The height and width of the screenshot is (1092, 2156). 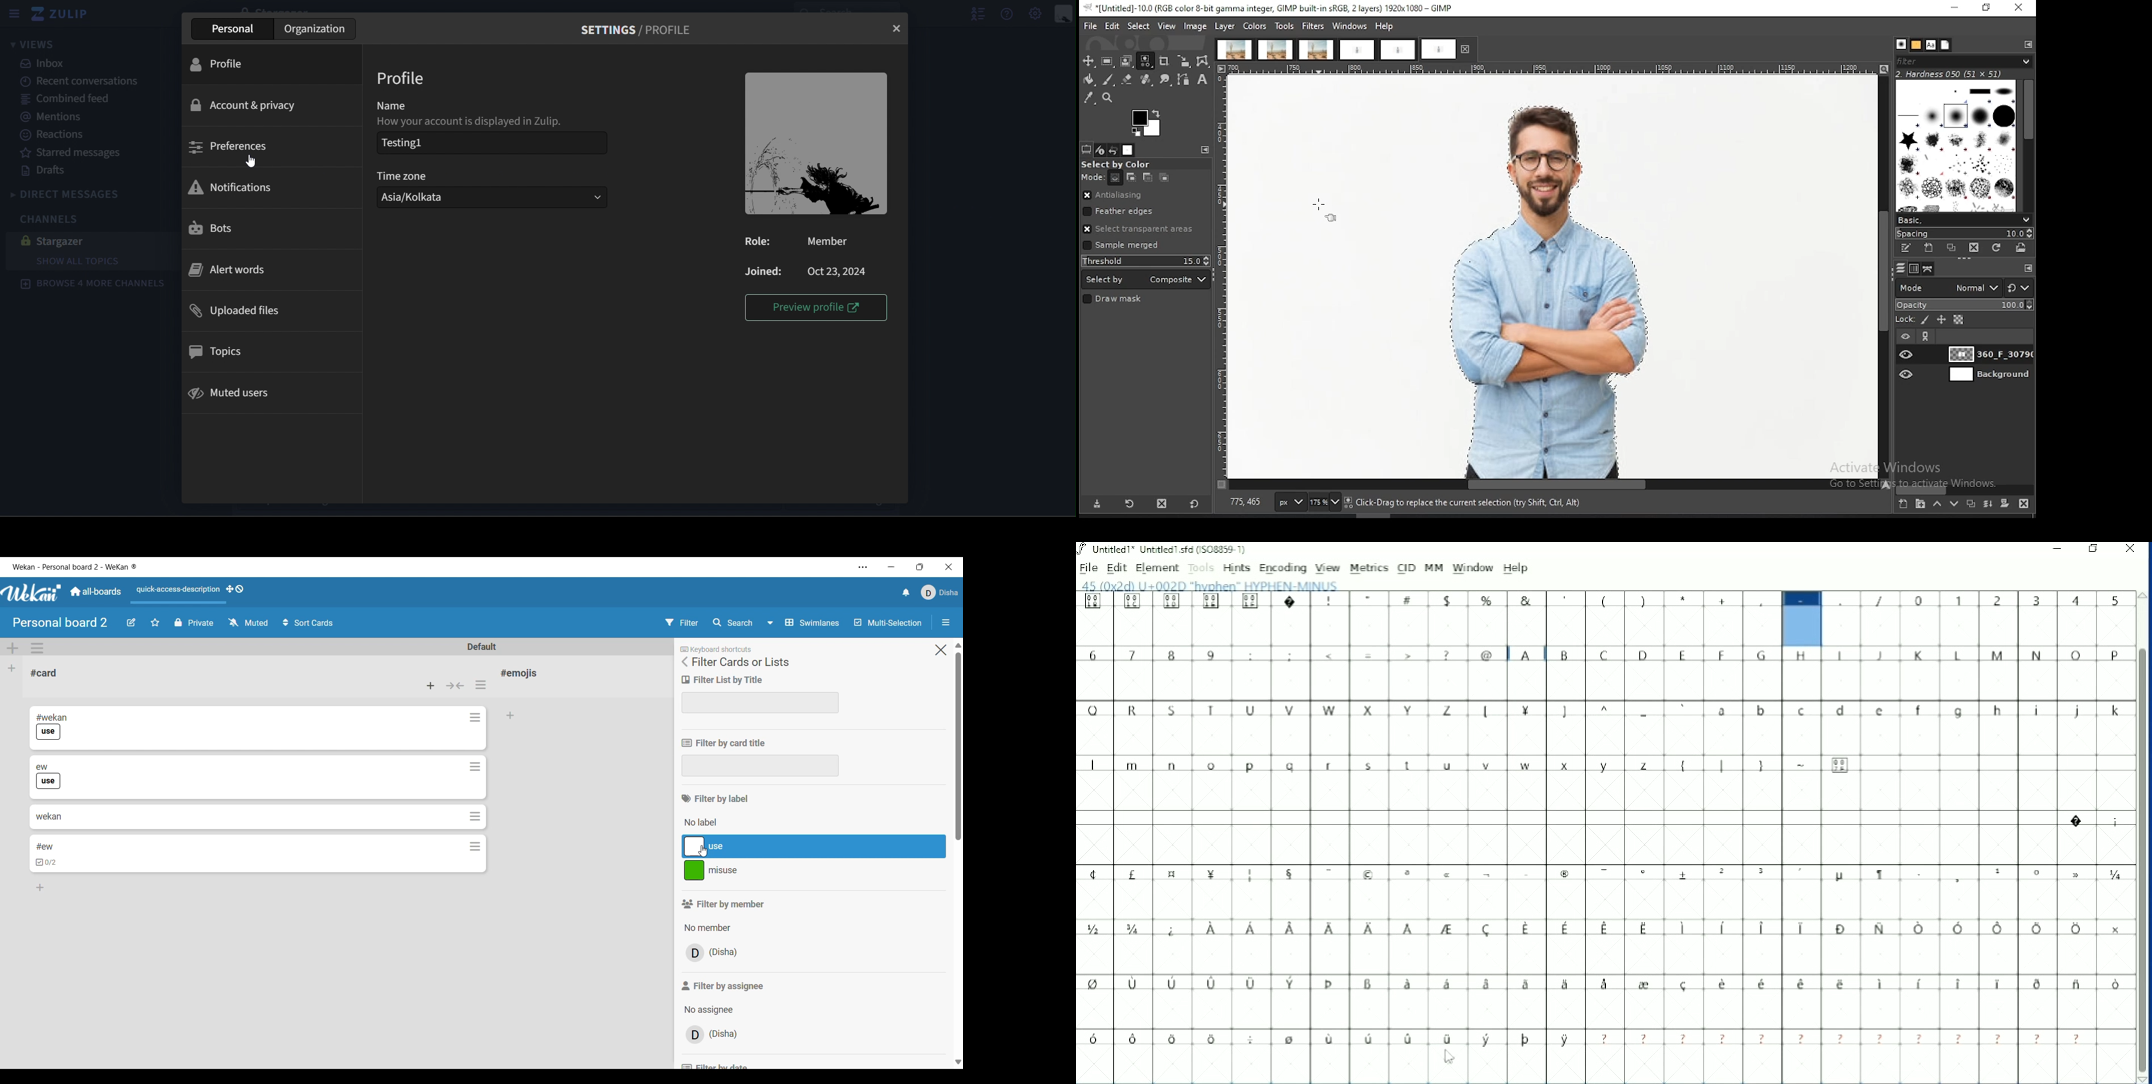 I want to click on Current account, so click(x=939, y=592).